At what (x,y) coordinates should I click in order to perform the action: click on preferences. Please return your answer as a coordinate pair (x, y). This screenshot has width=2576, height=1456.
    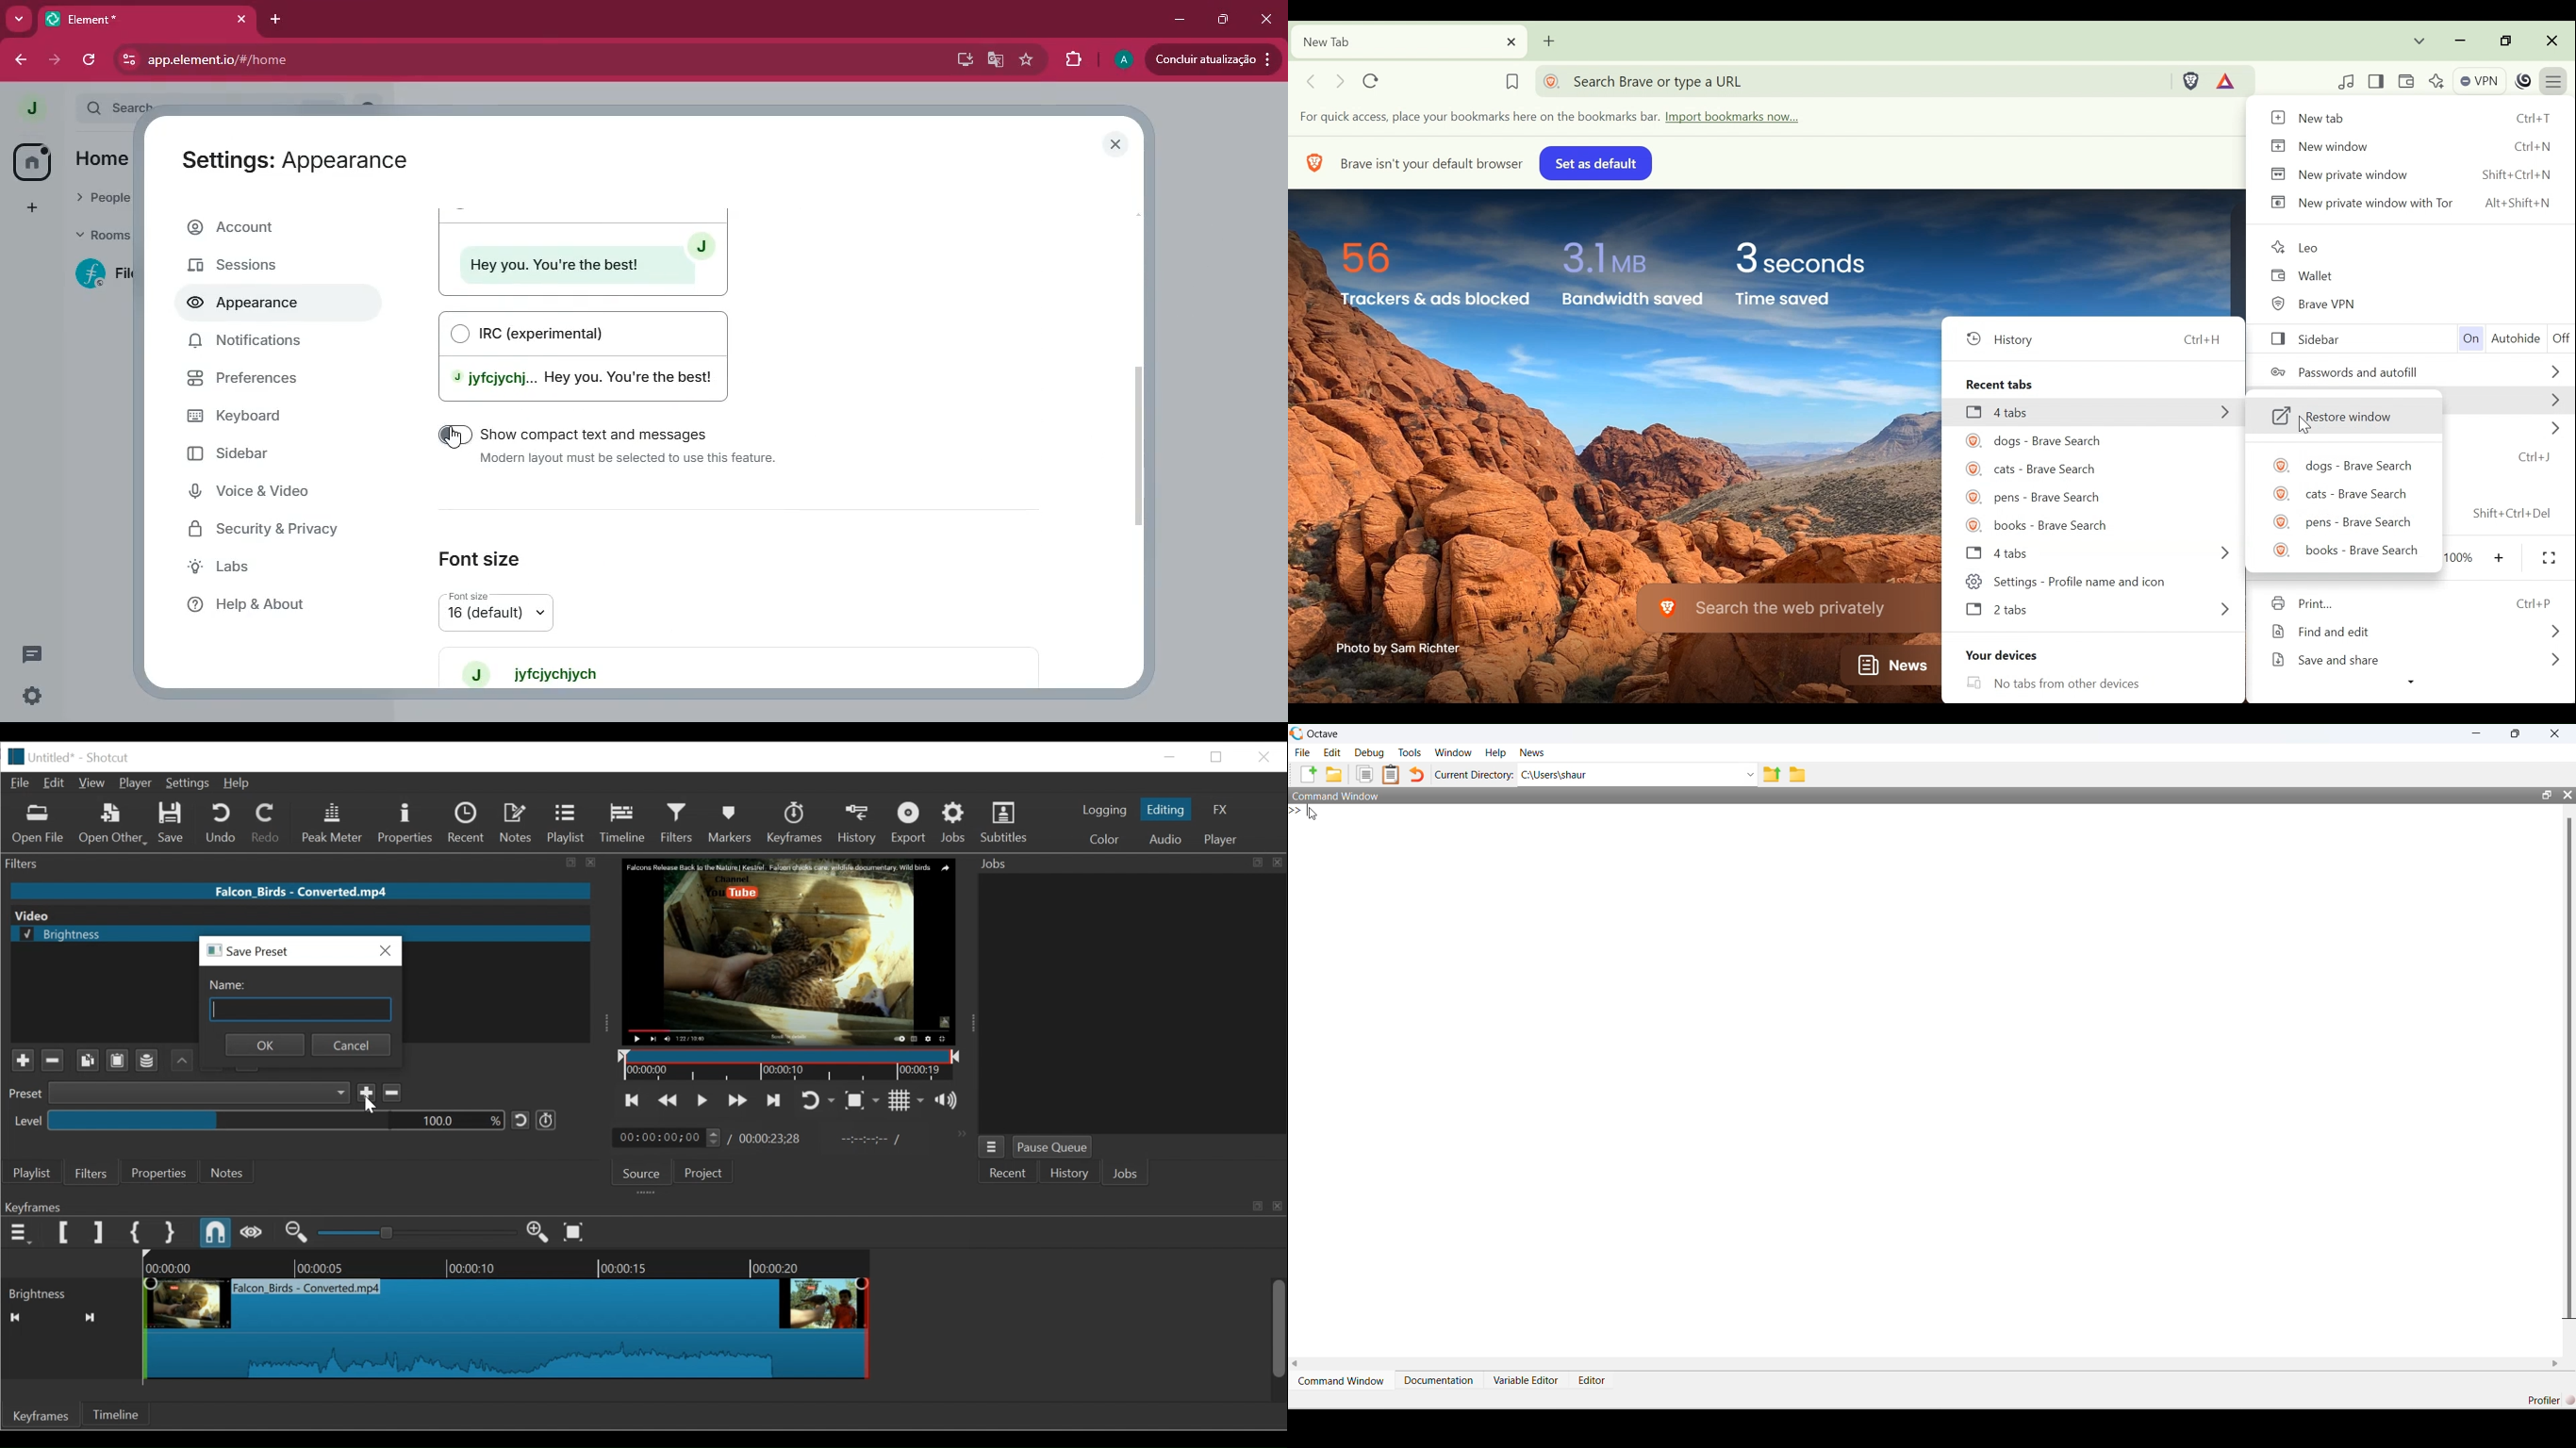
    Looking at the image, I should click on (274, 381).